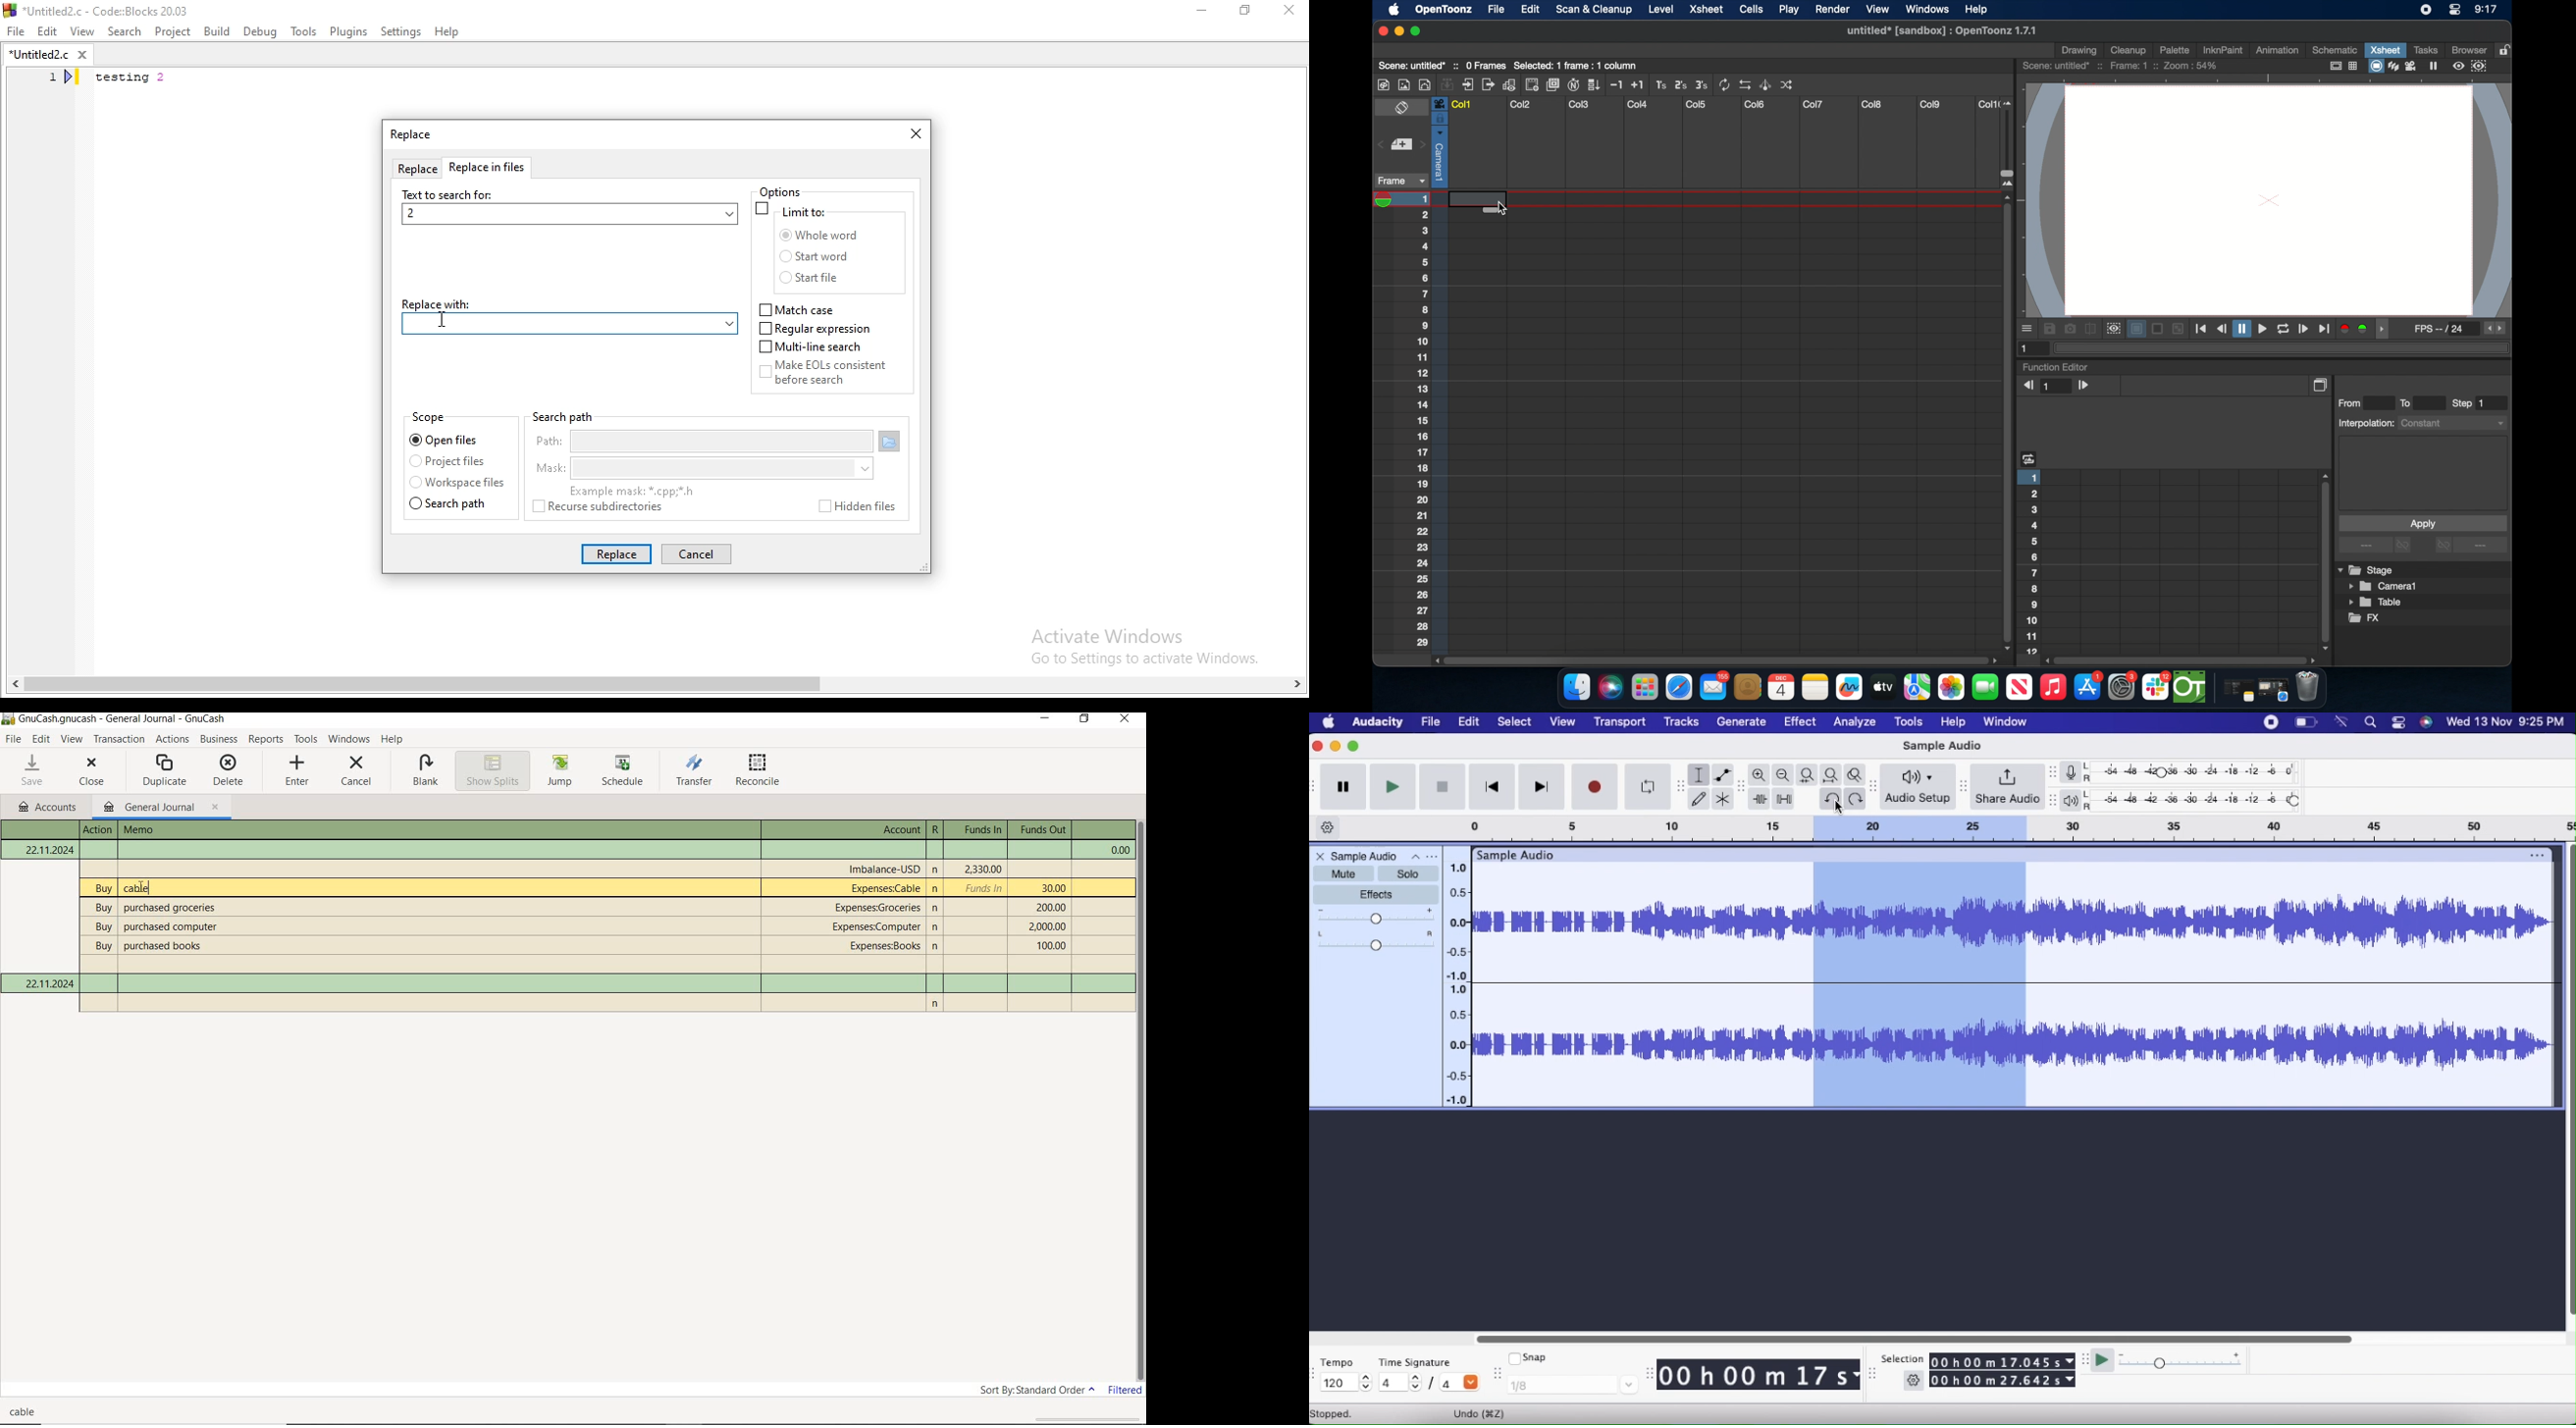 The width and height of the screenshot is (2576, 1428). I want to click on Sample Audio, so click(1377, 856).